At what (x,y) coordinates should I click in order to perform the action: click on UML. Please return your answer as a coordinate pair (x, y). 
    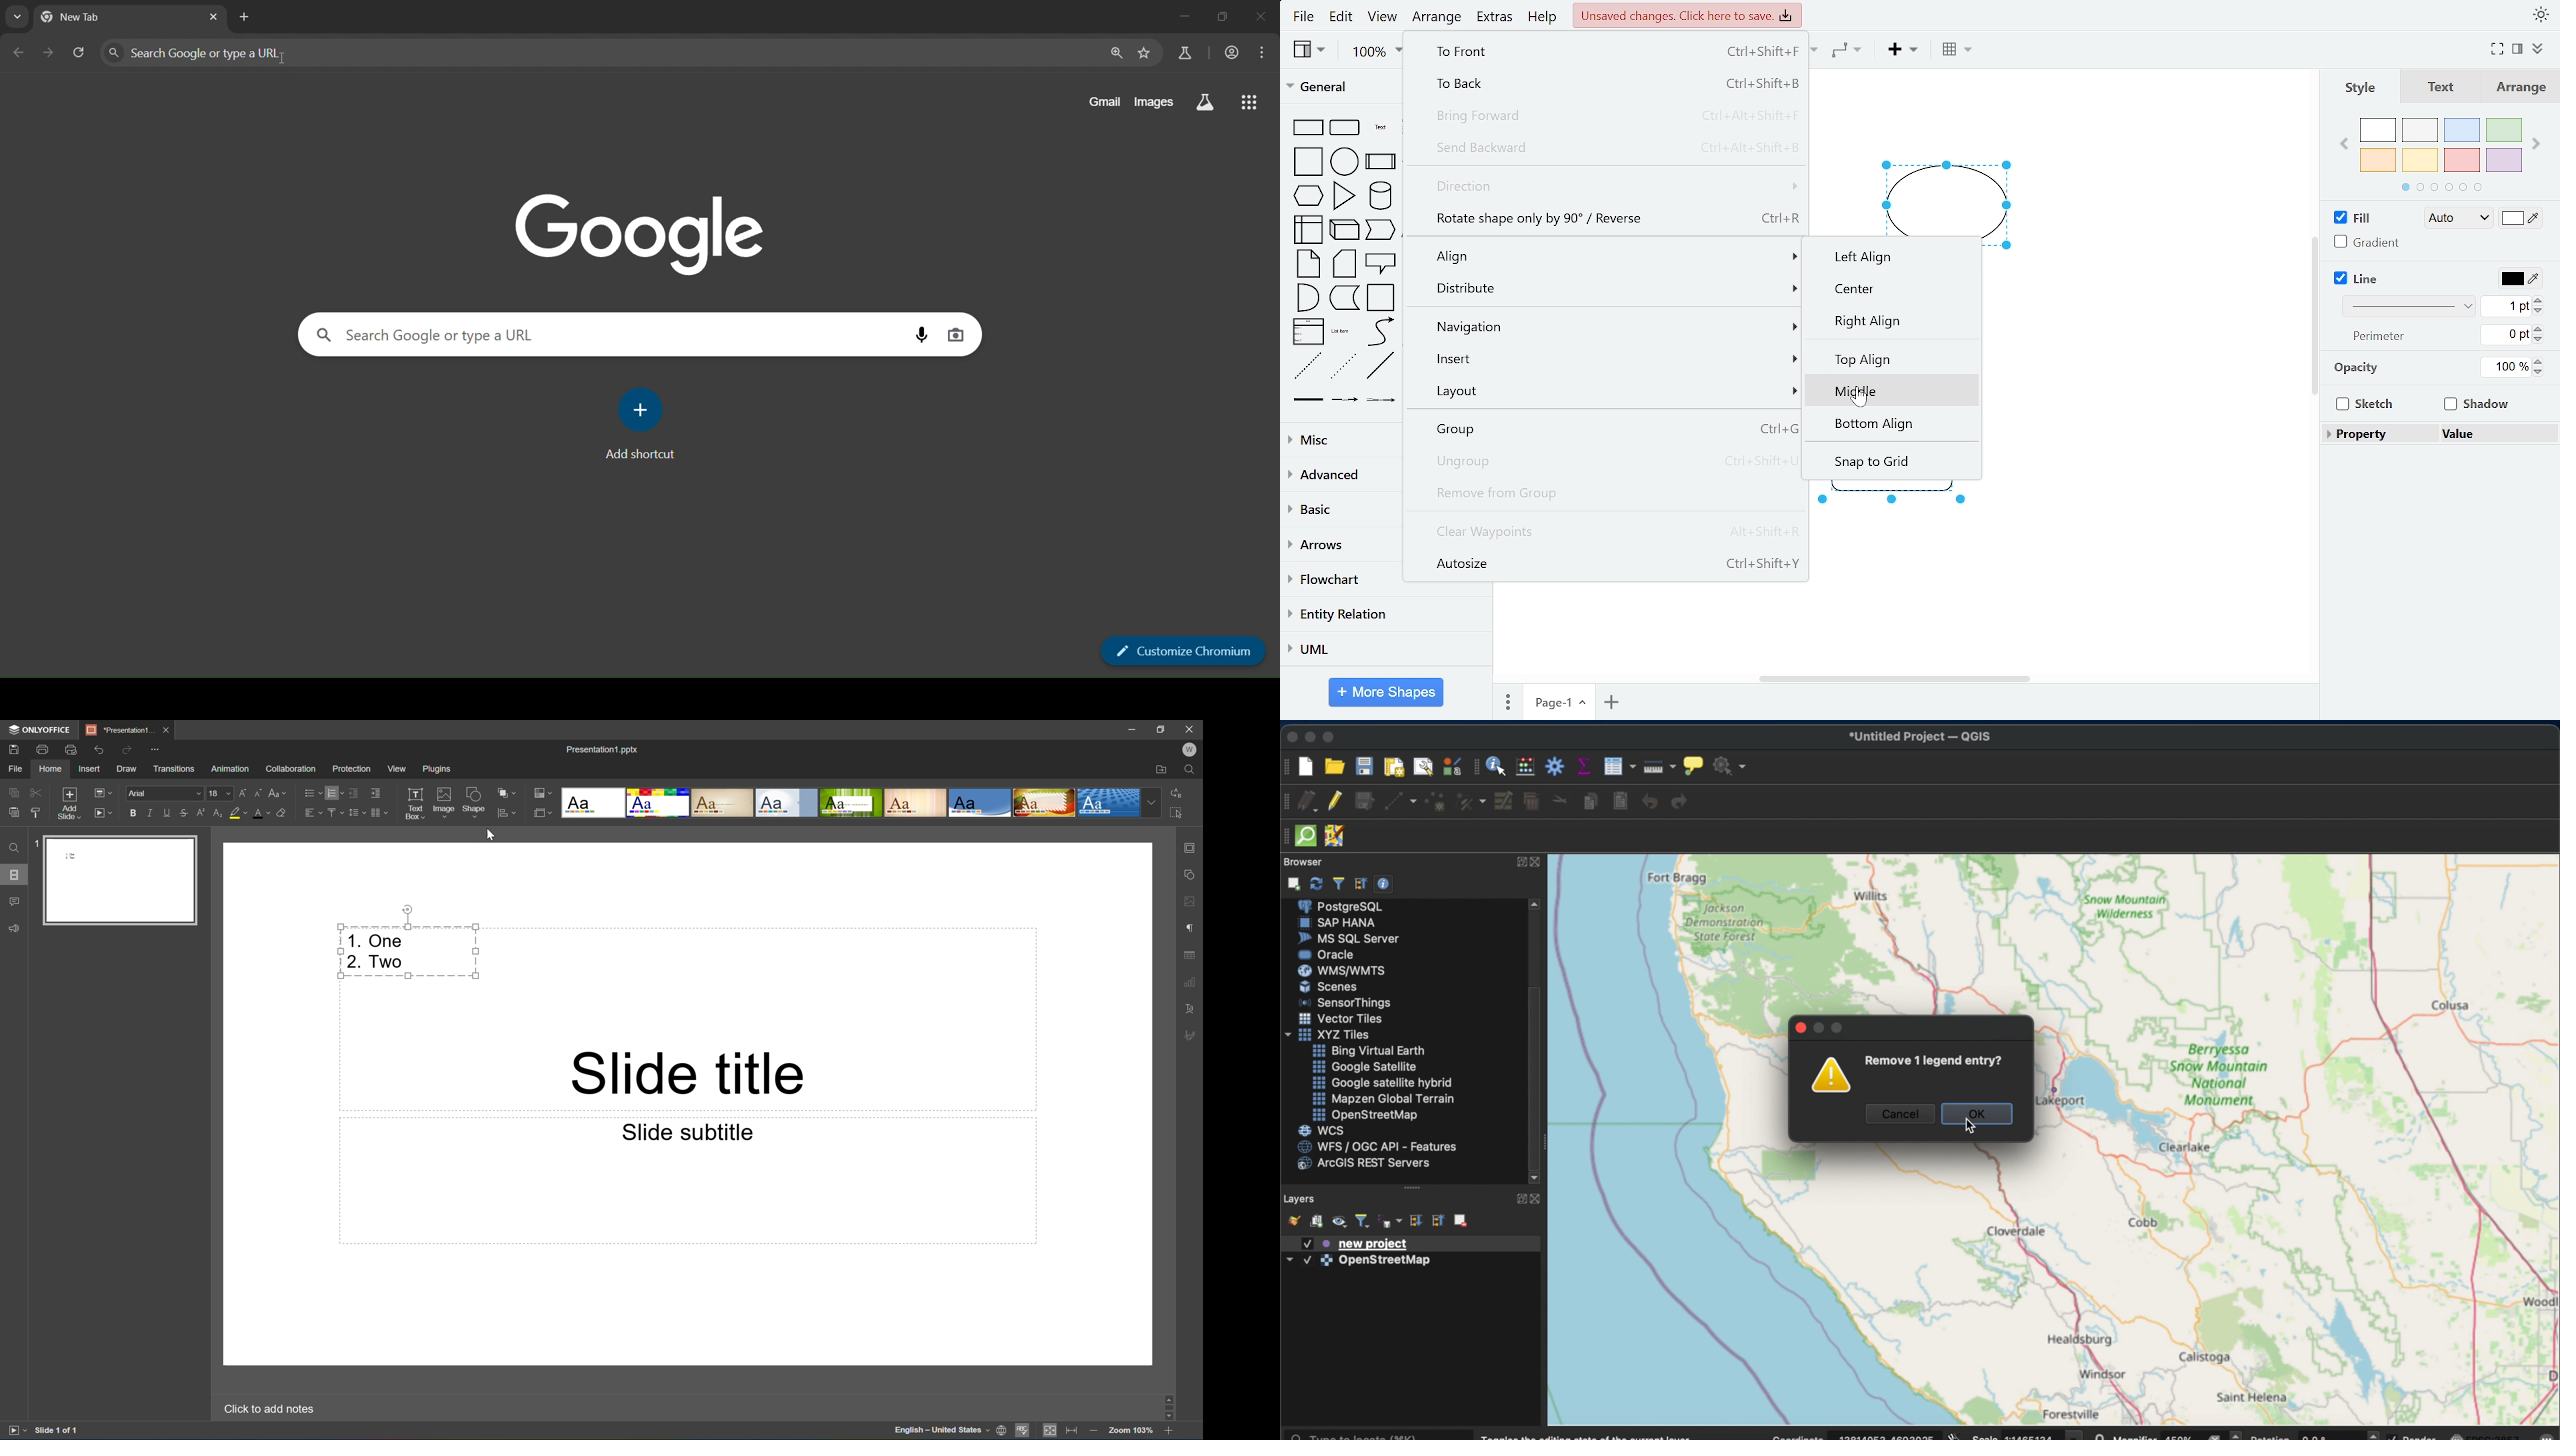
    Looking at the image, I should click on (1383, 649).